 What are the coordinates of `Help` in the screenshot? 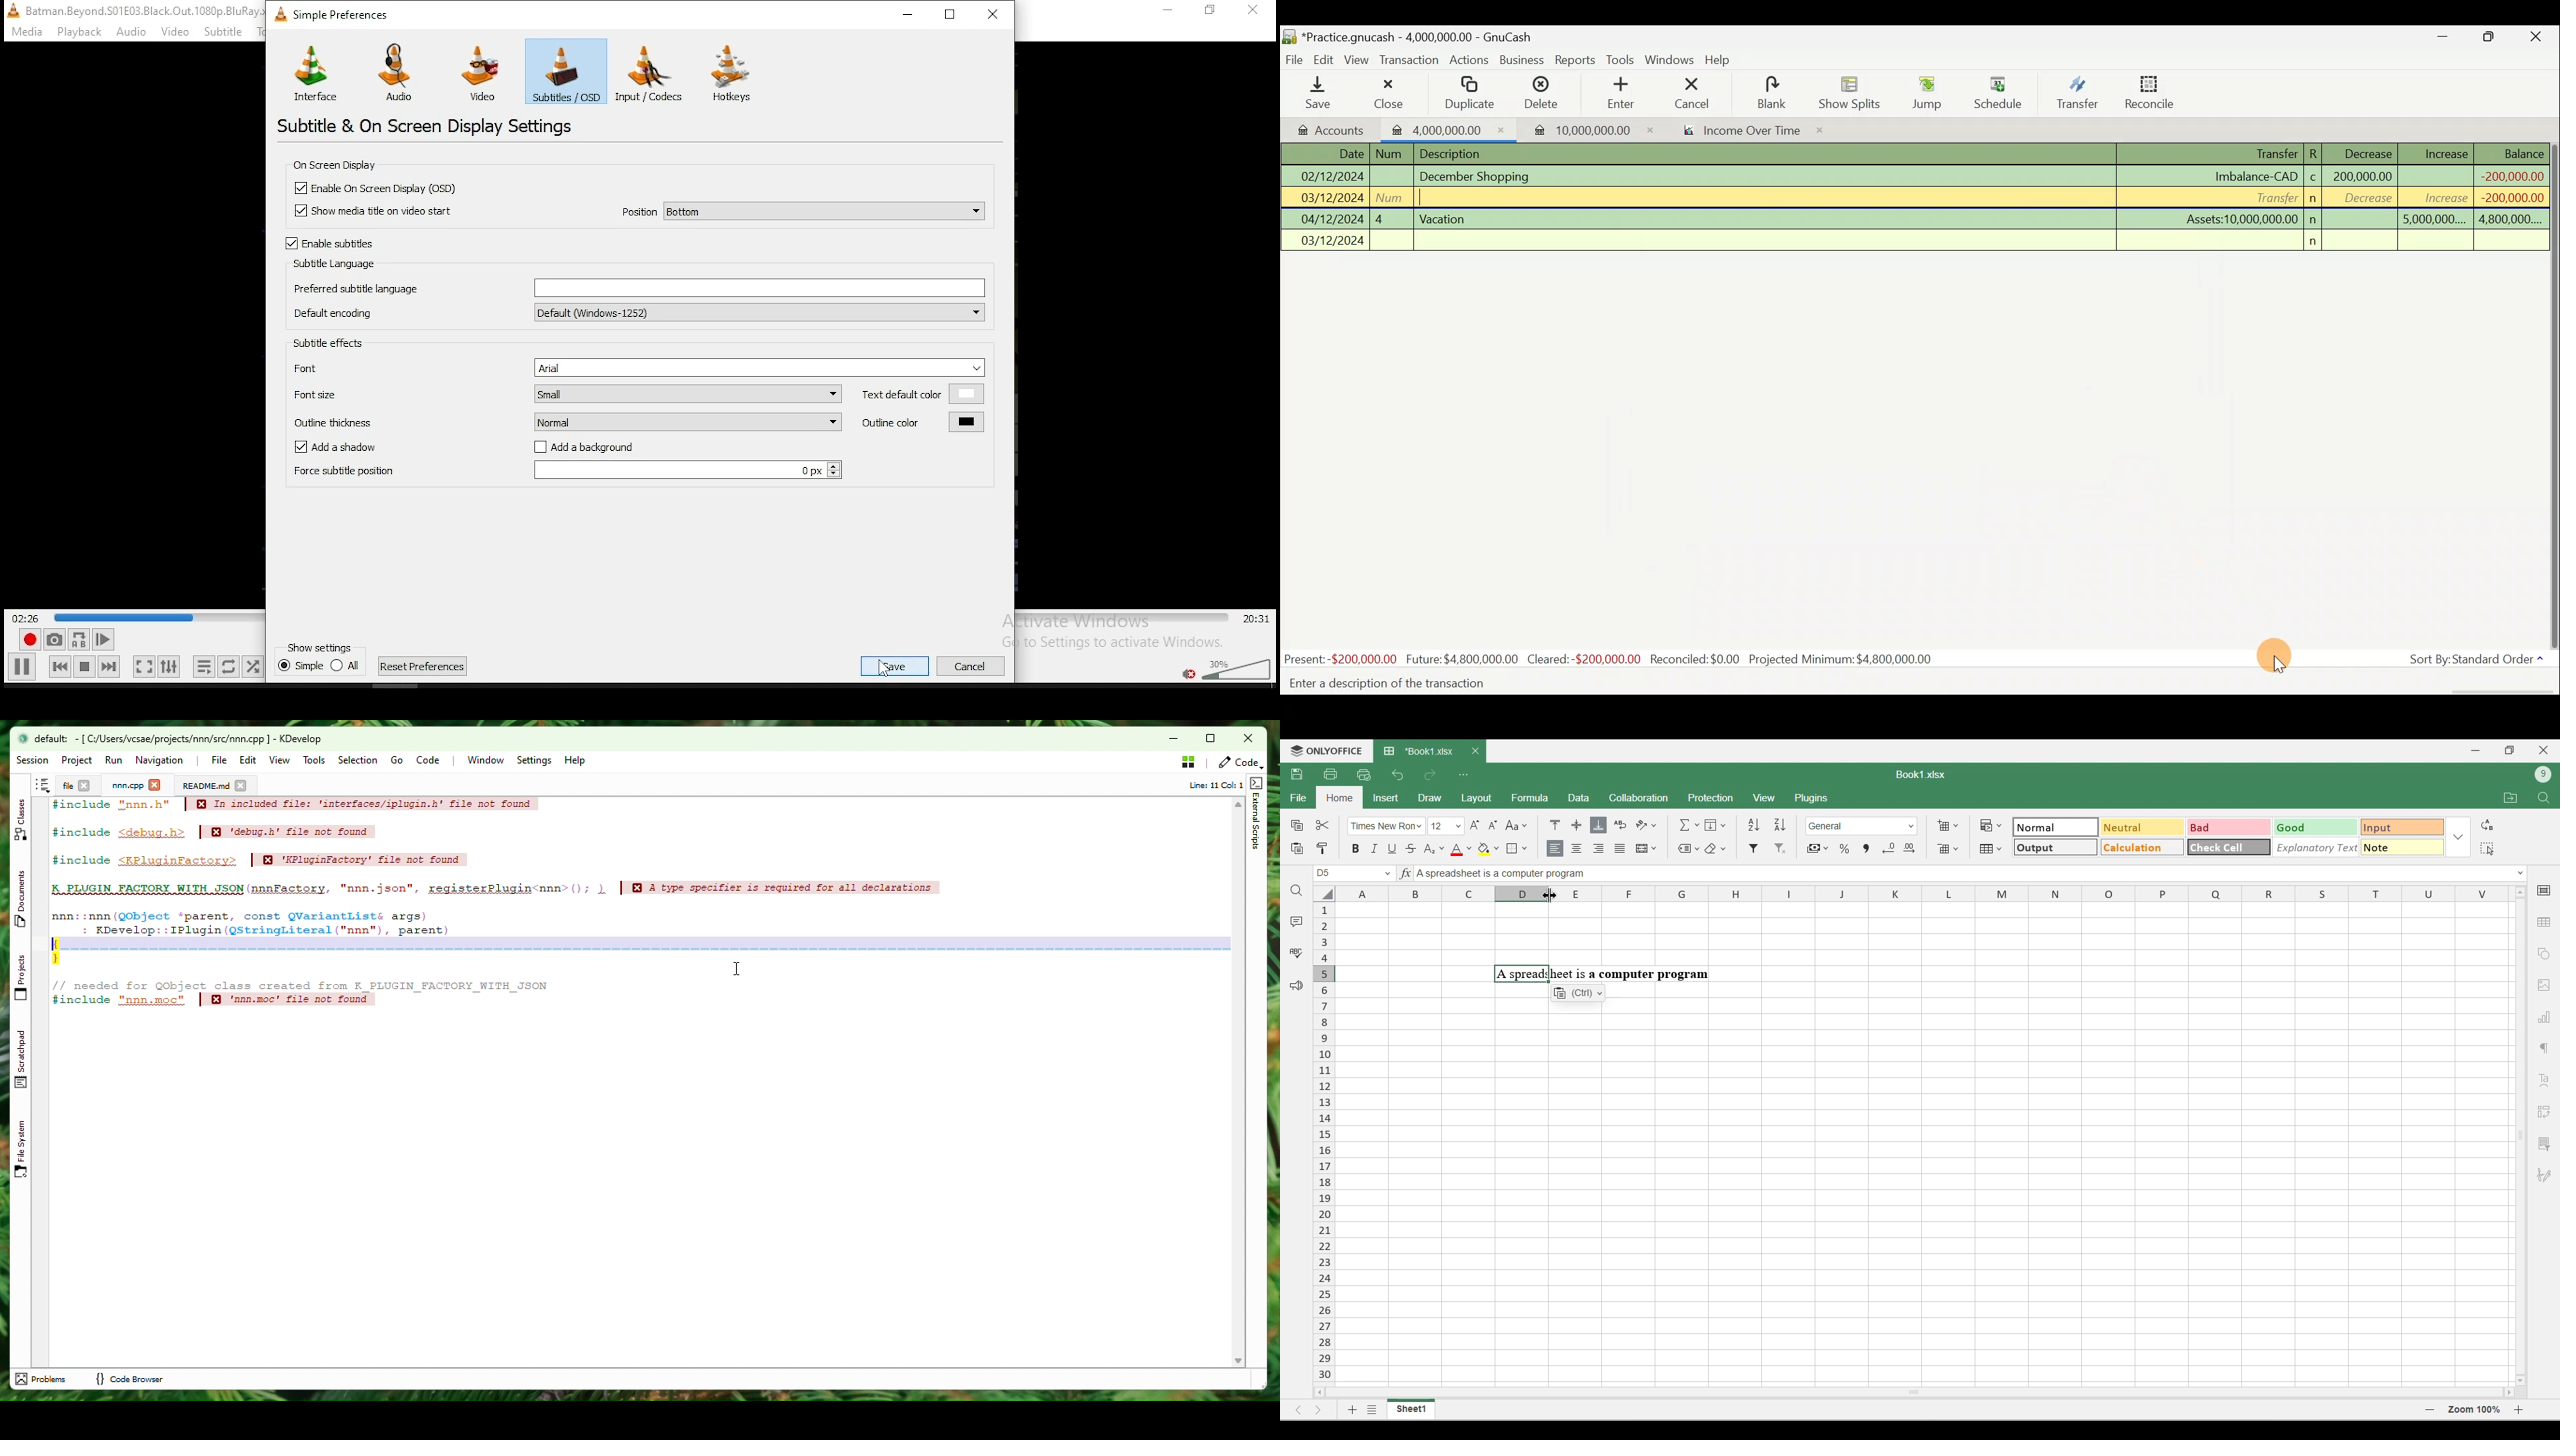 It's located at (1723, 61).